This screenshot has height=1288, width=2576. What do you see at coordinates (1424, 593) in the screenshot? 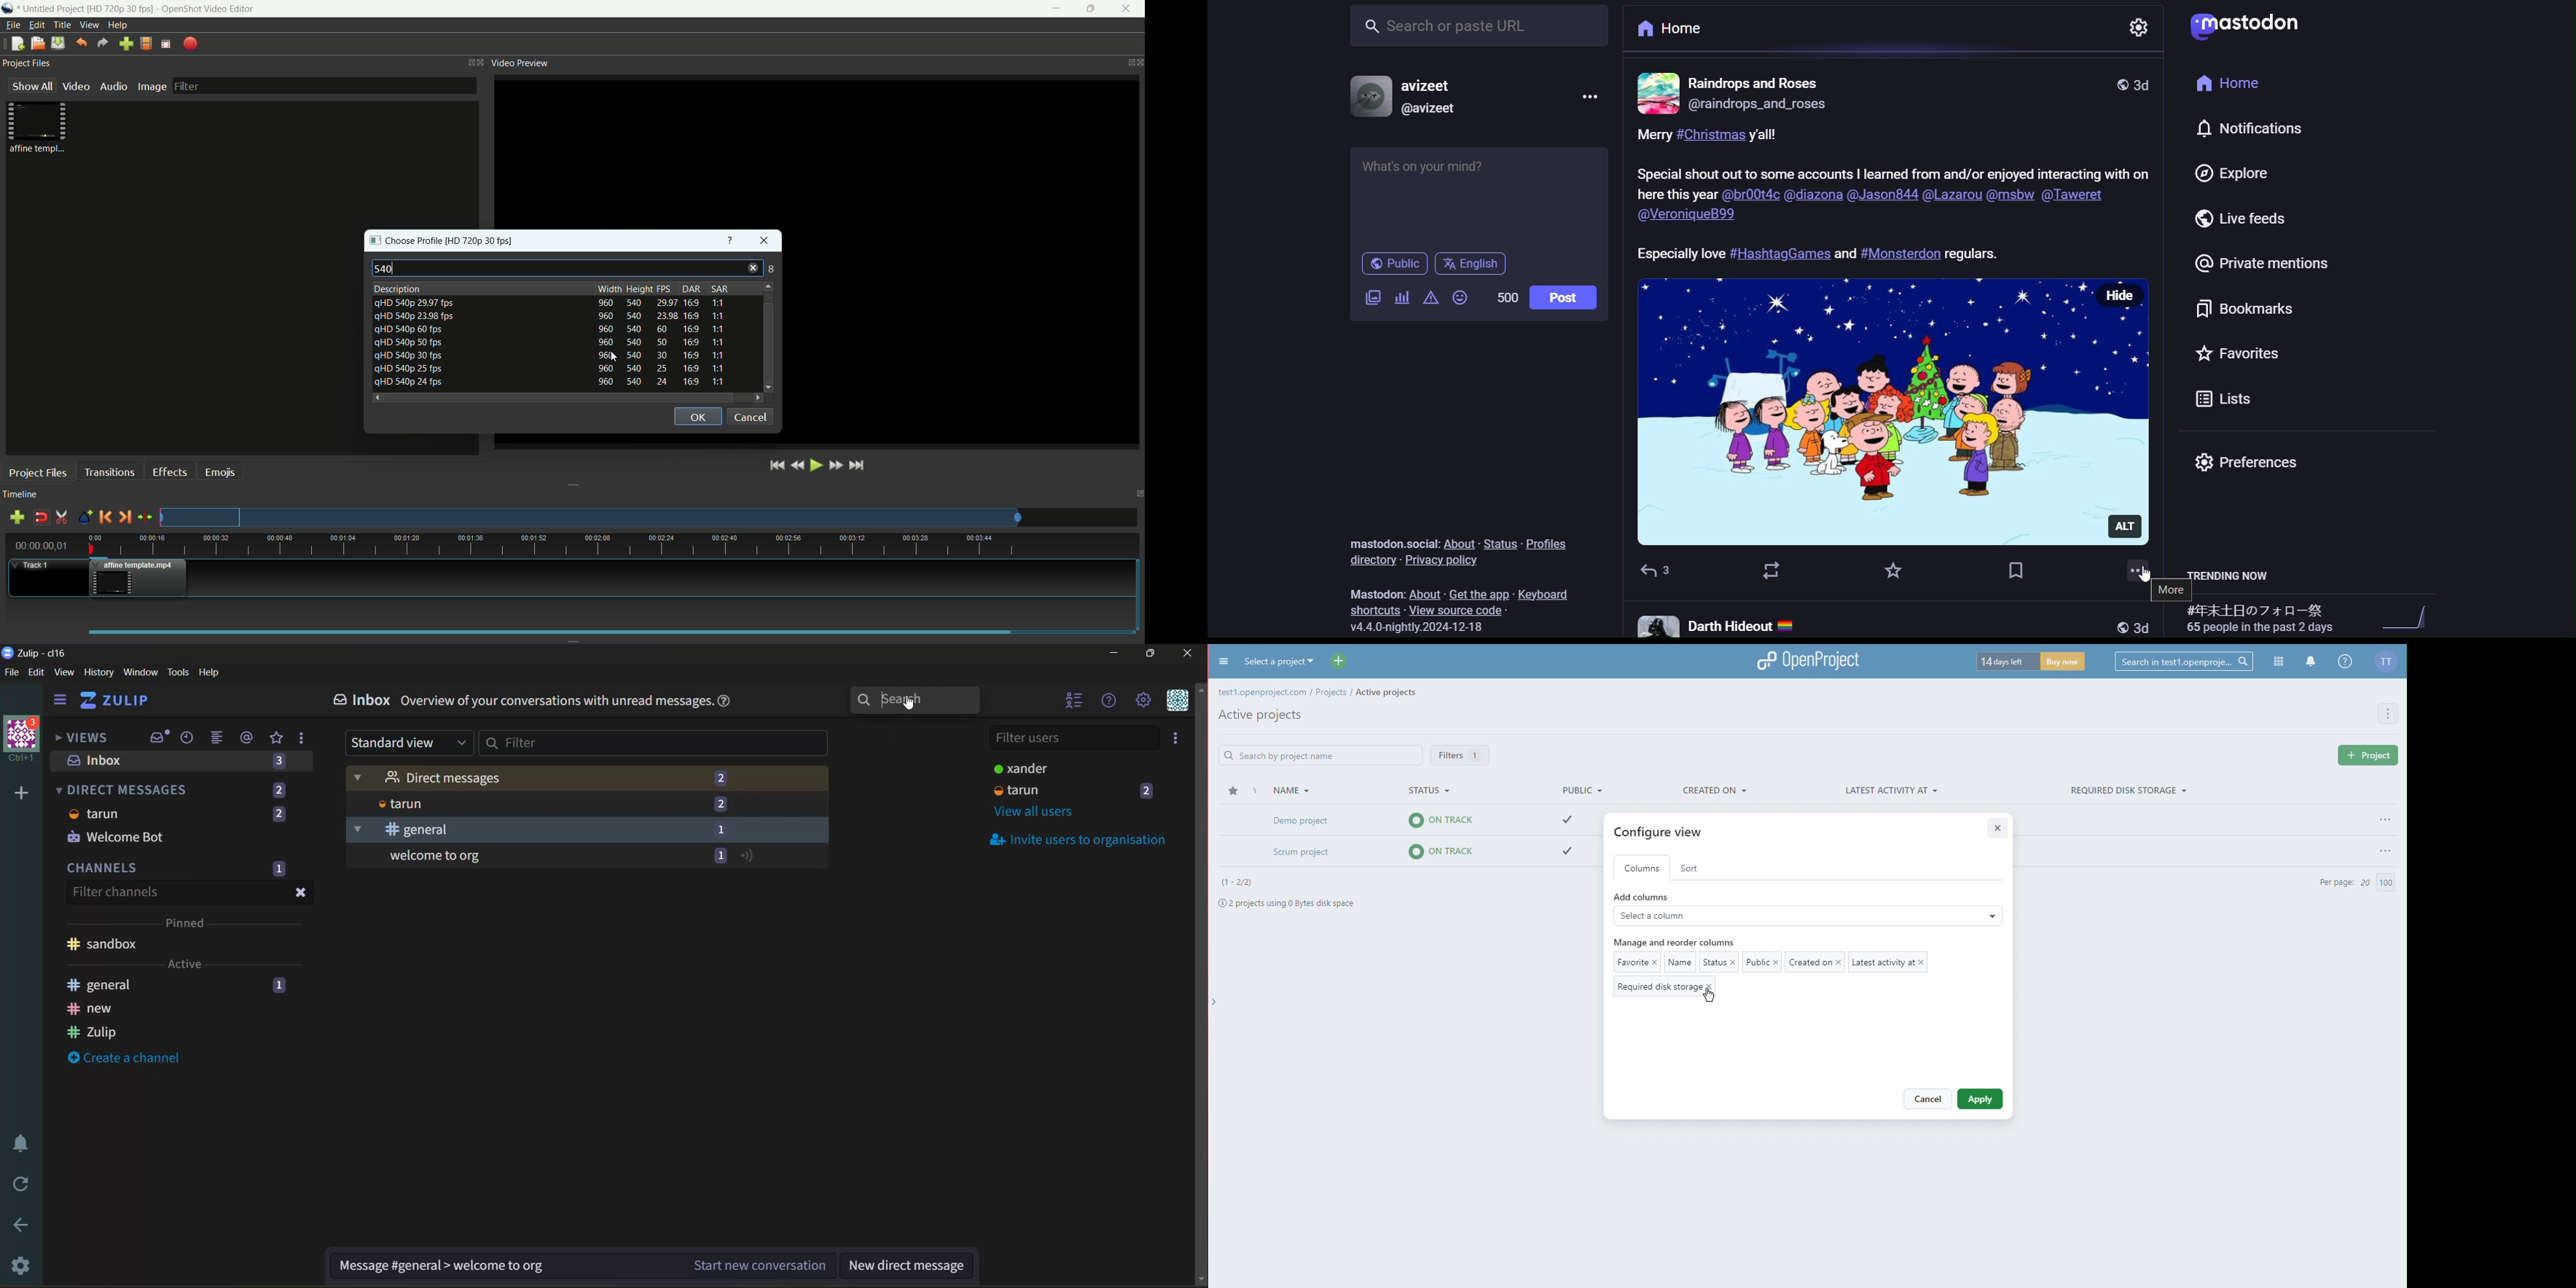
I see `about` at bounding box center [1424, 593].